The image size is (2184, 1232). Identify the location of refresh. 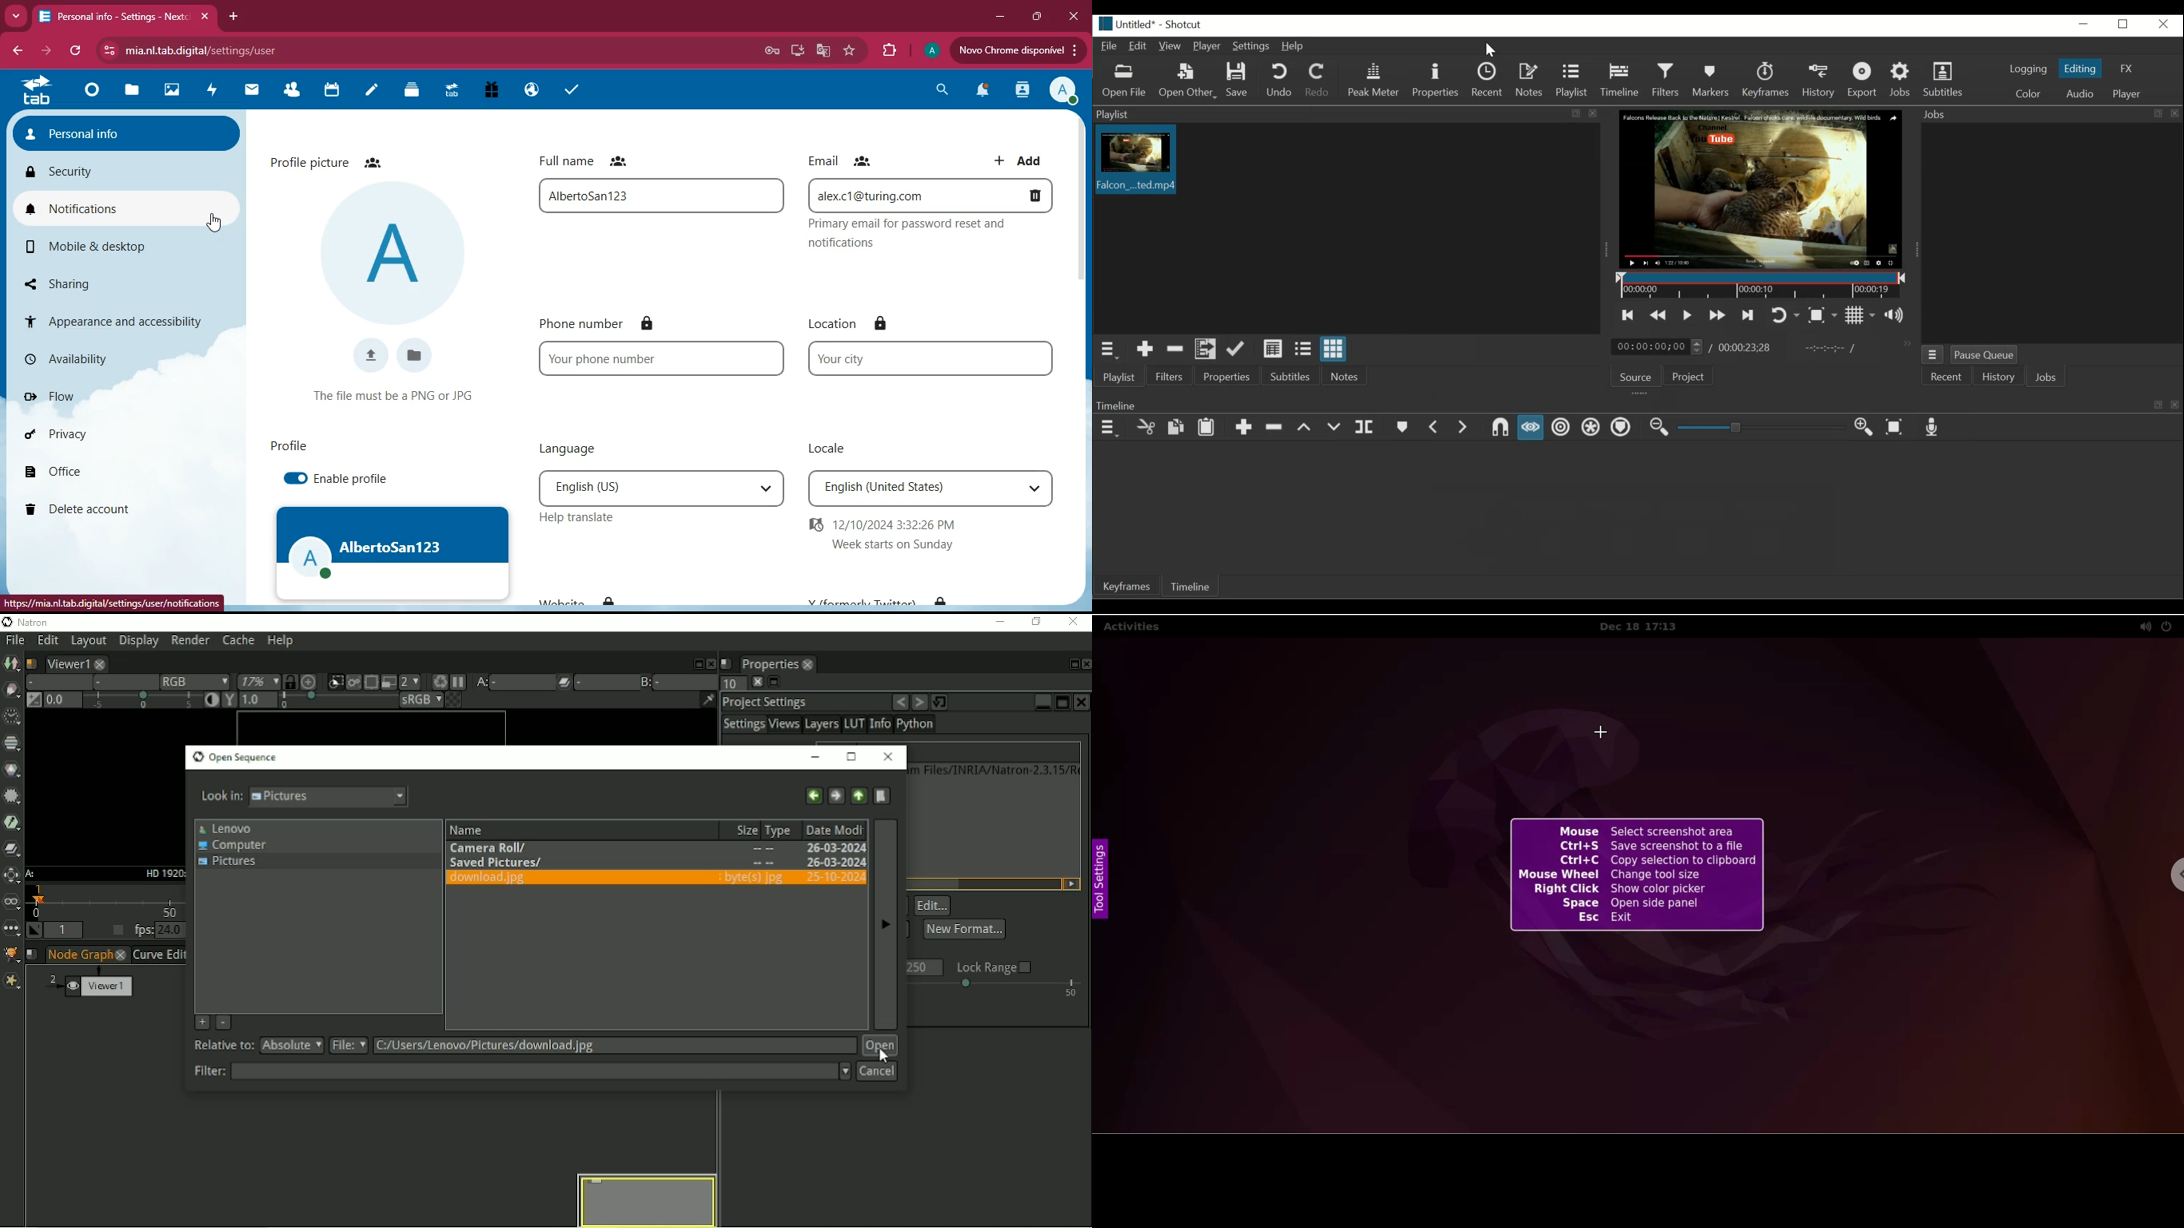
(78, 50).